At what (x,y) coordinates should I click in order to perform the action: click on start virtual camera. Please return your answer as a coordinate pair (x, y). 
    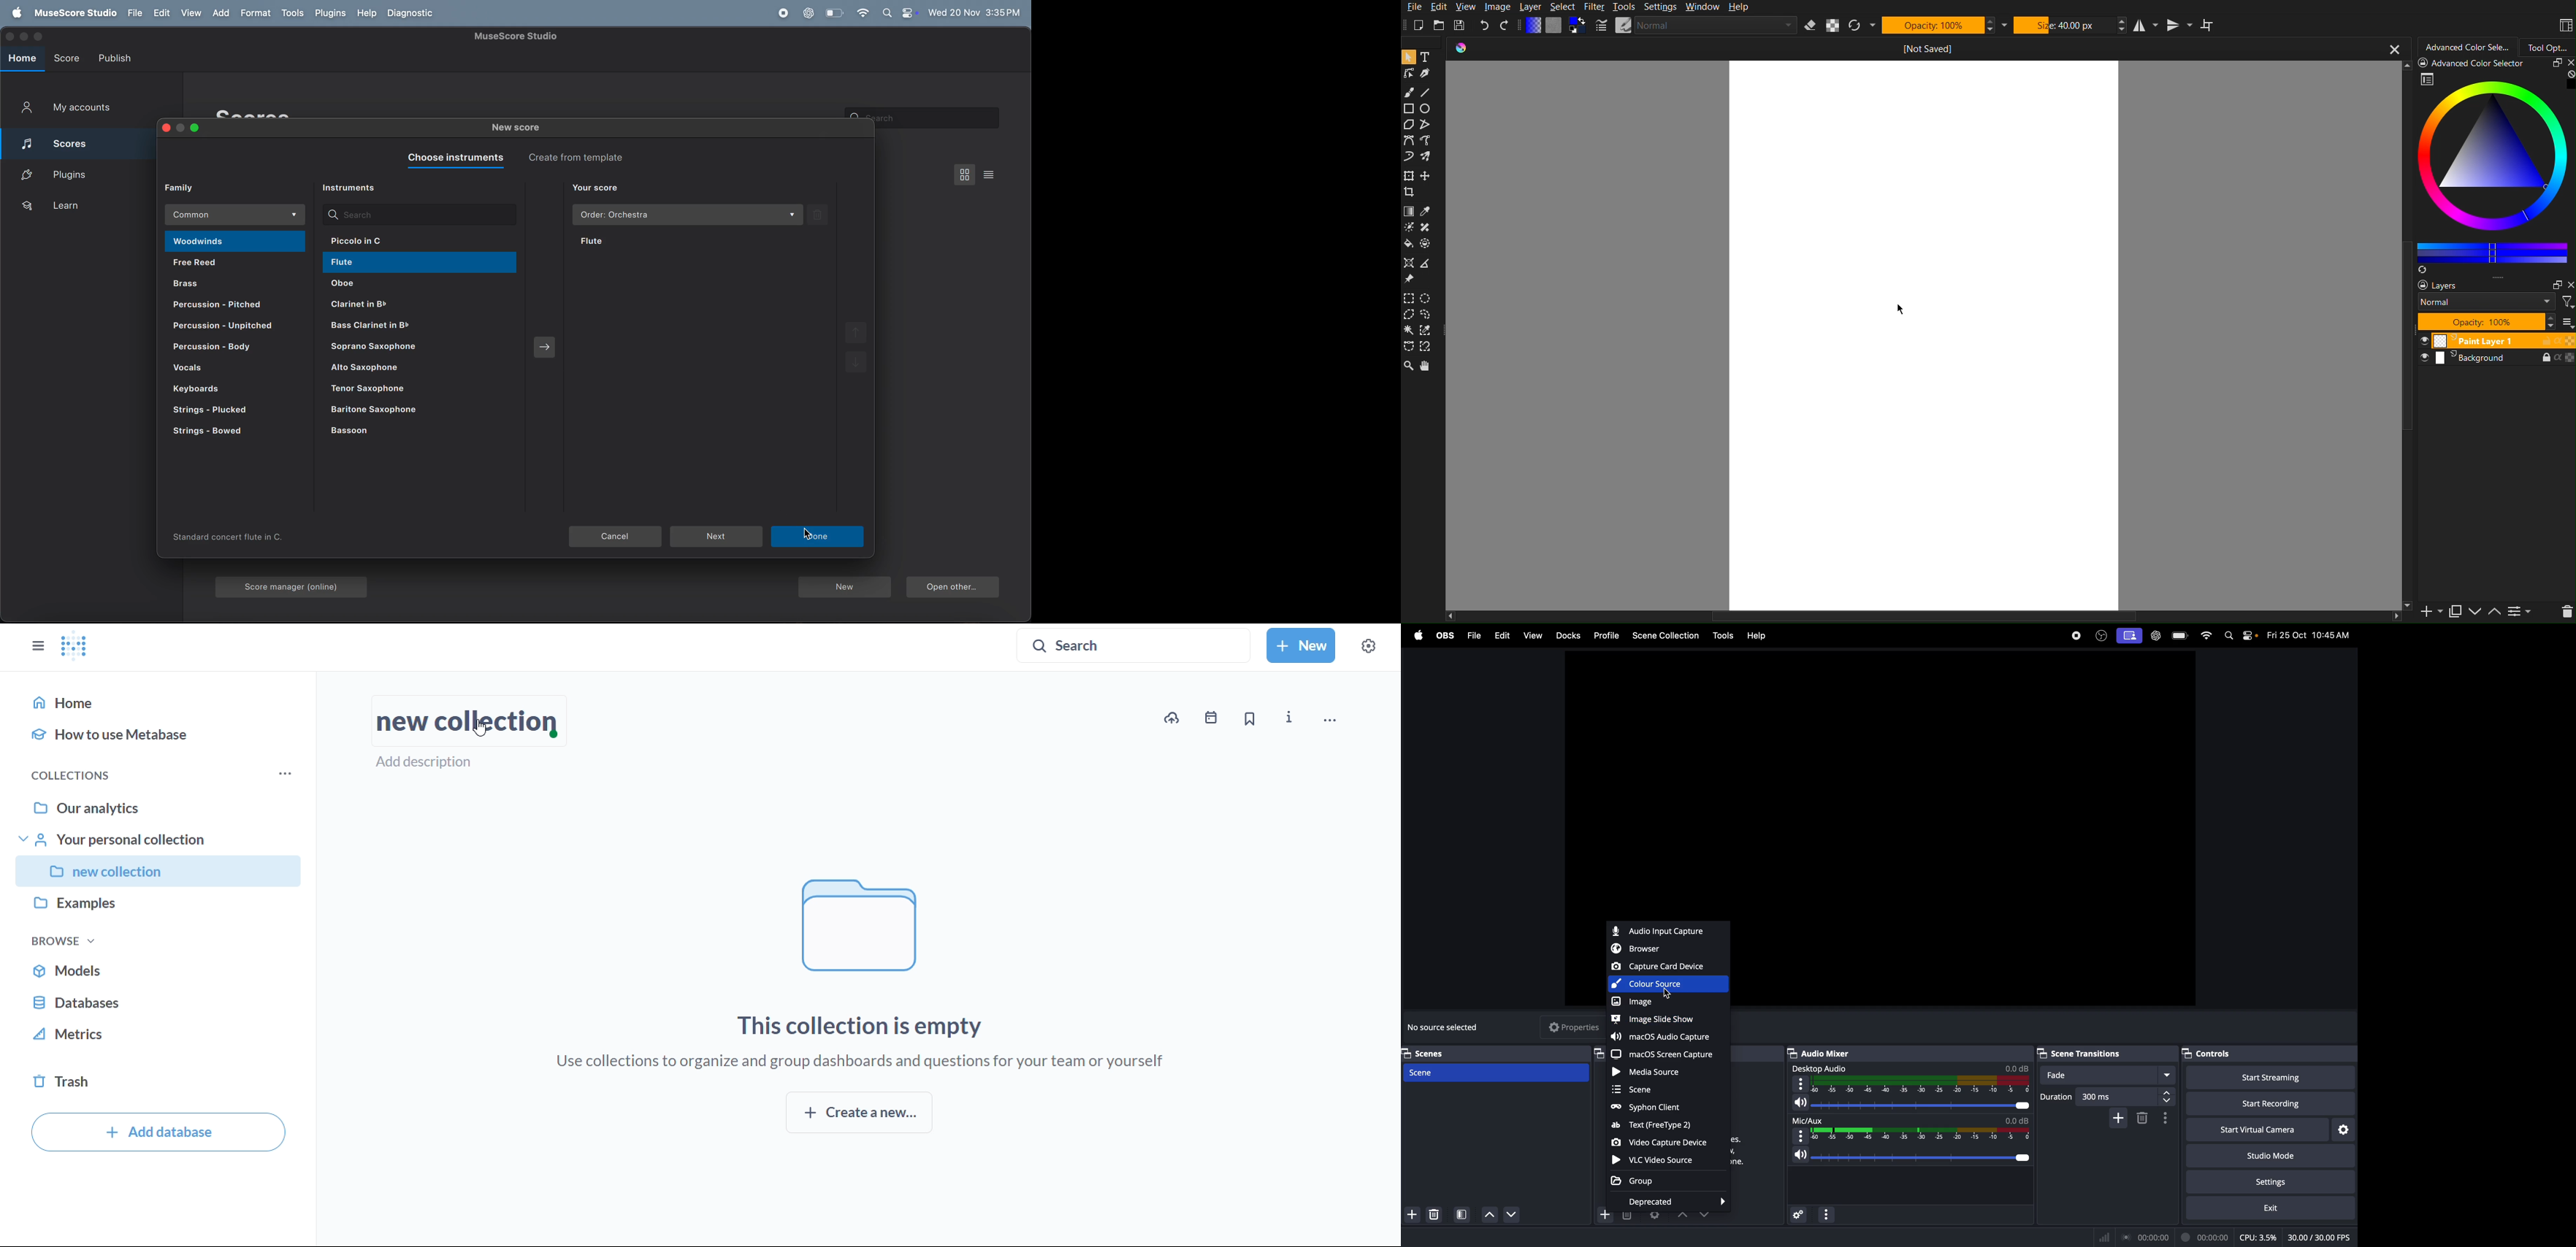
    Looking at the image, I should click on (2205, 1129).